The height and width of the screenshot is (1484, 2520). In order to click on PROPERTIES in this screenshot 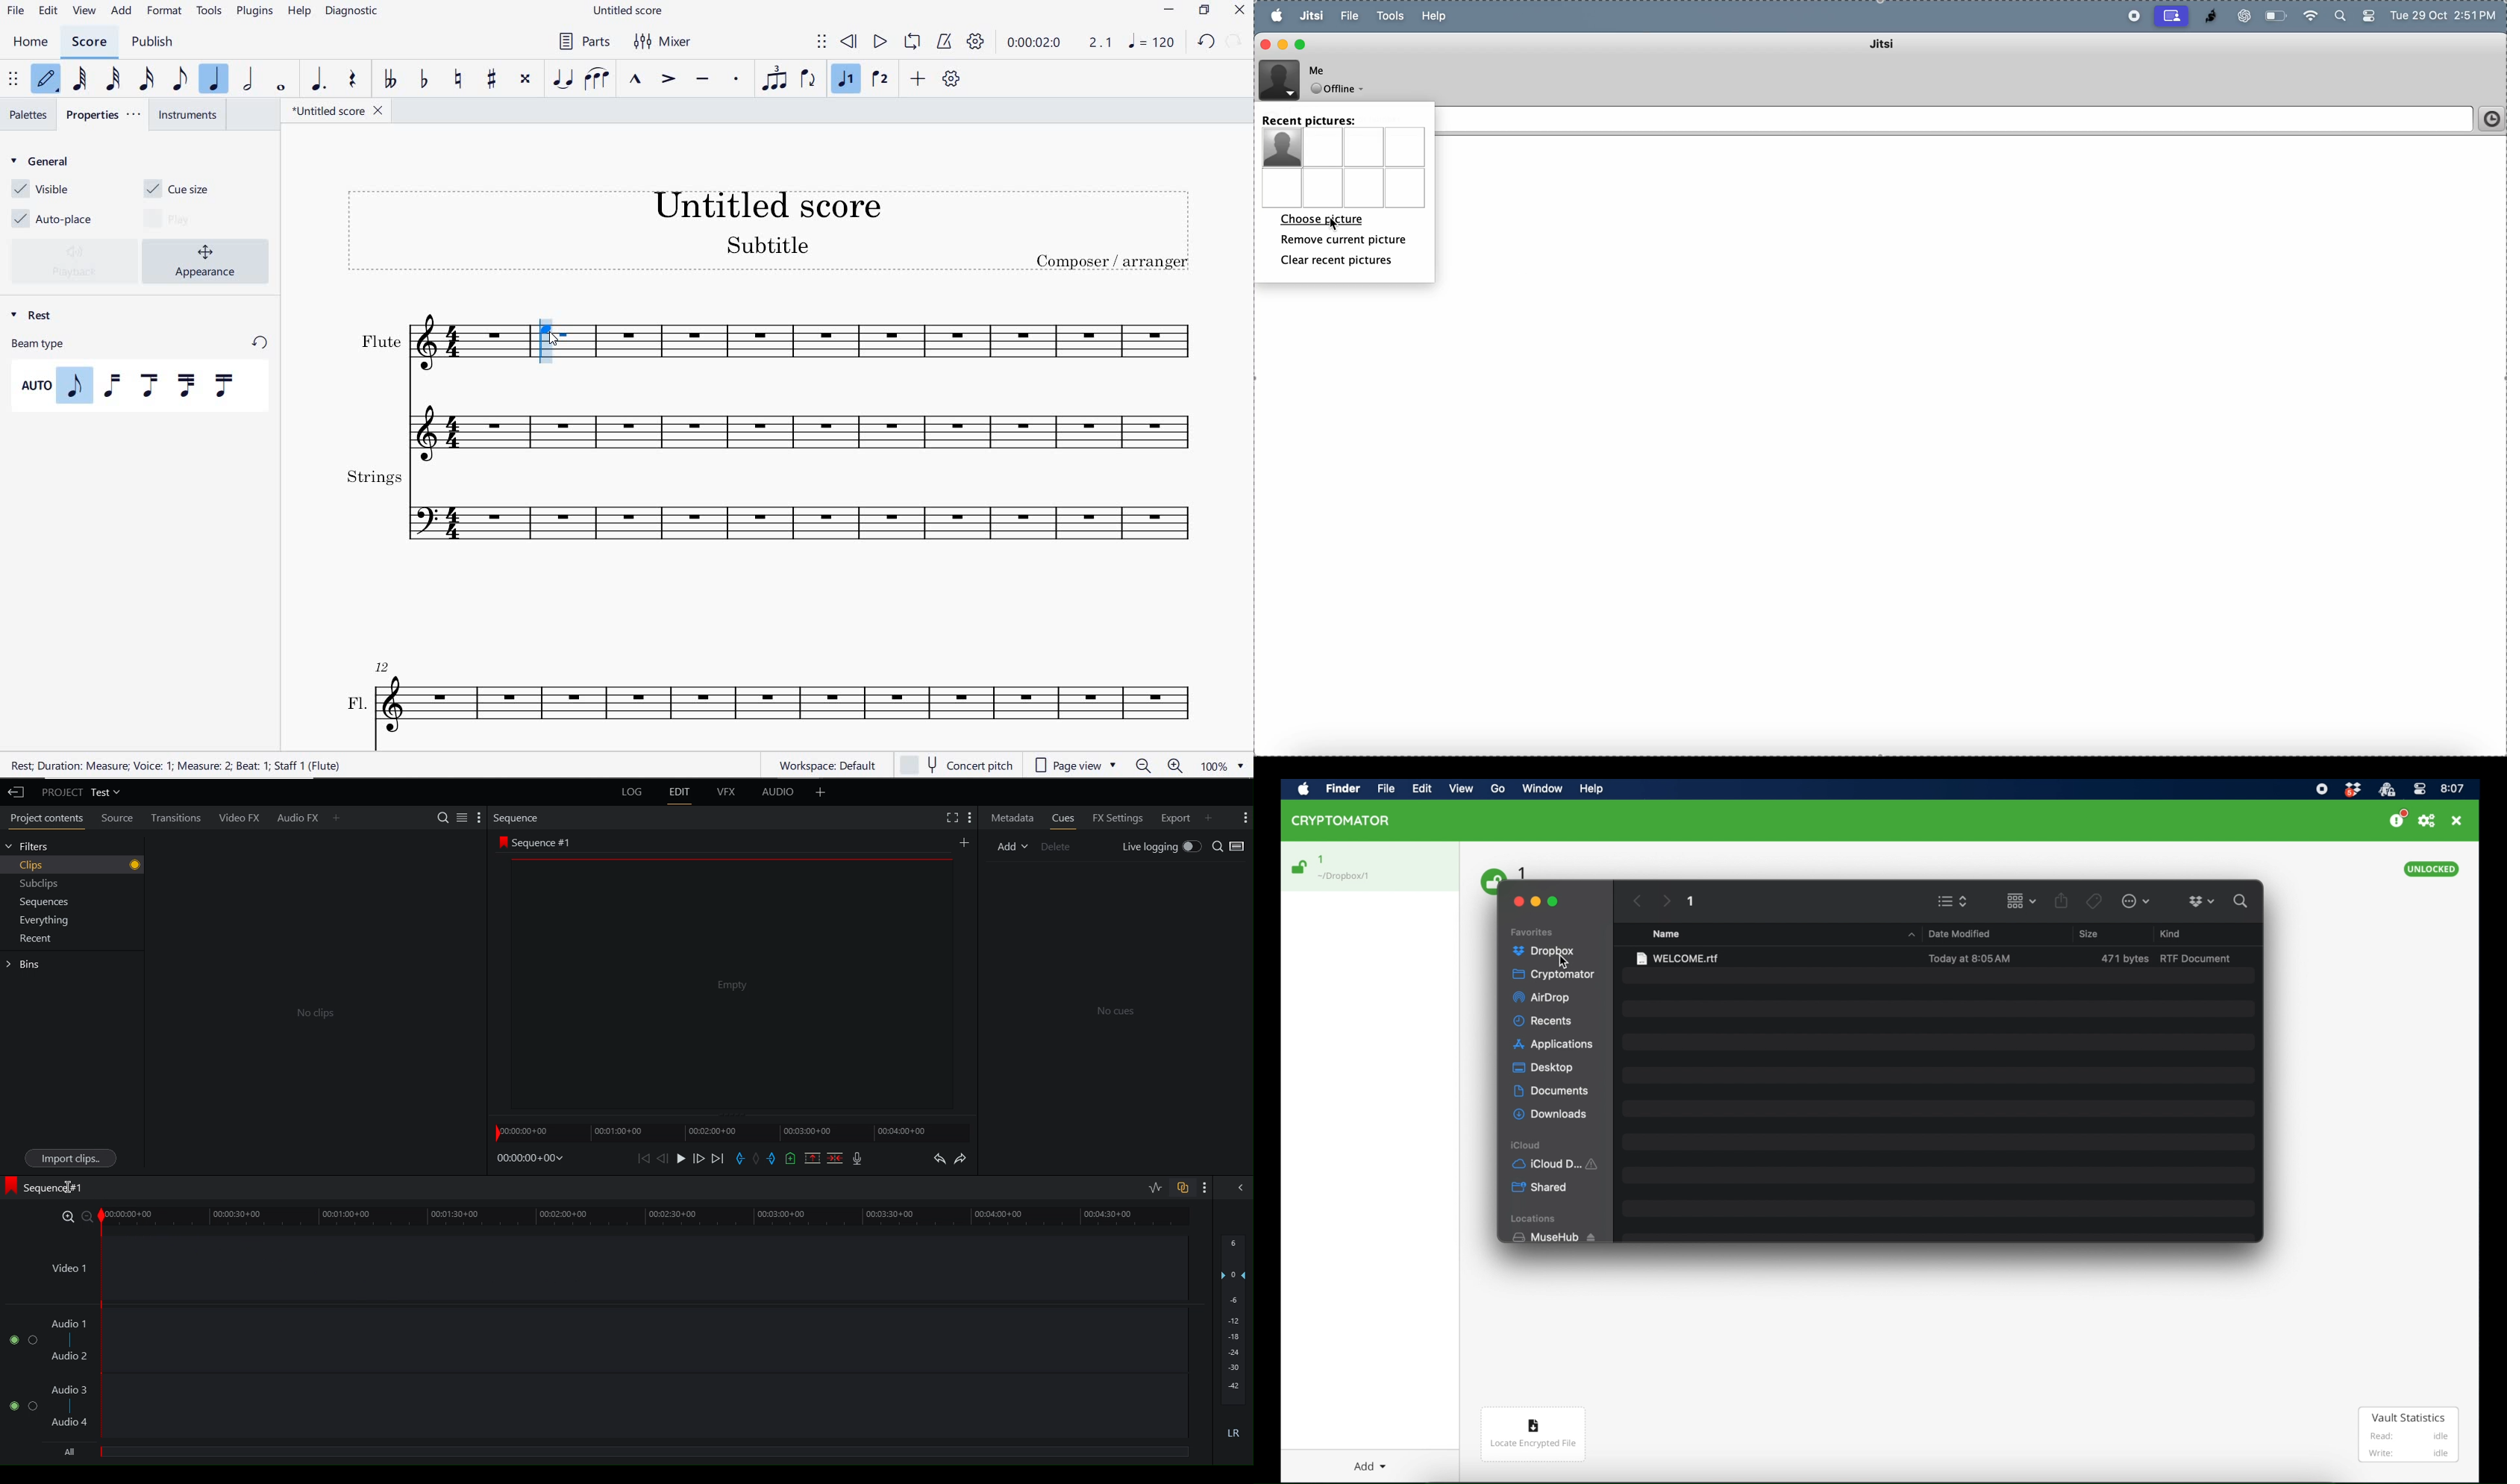, I will do `click(108, 116)`.